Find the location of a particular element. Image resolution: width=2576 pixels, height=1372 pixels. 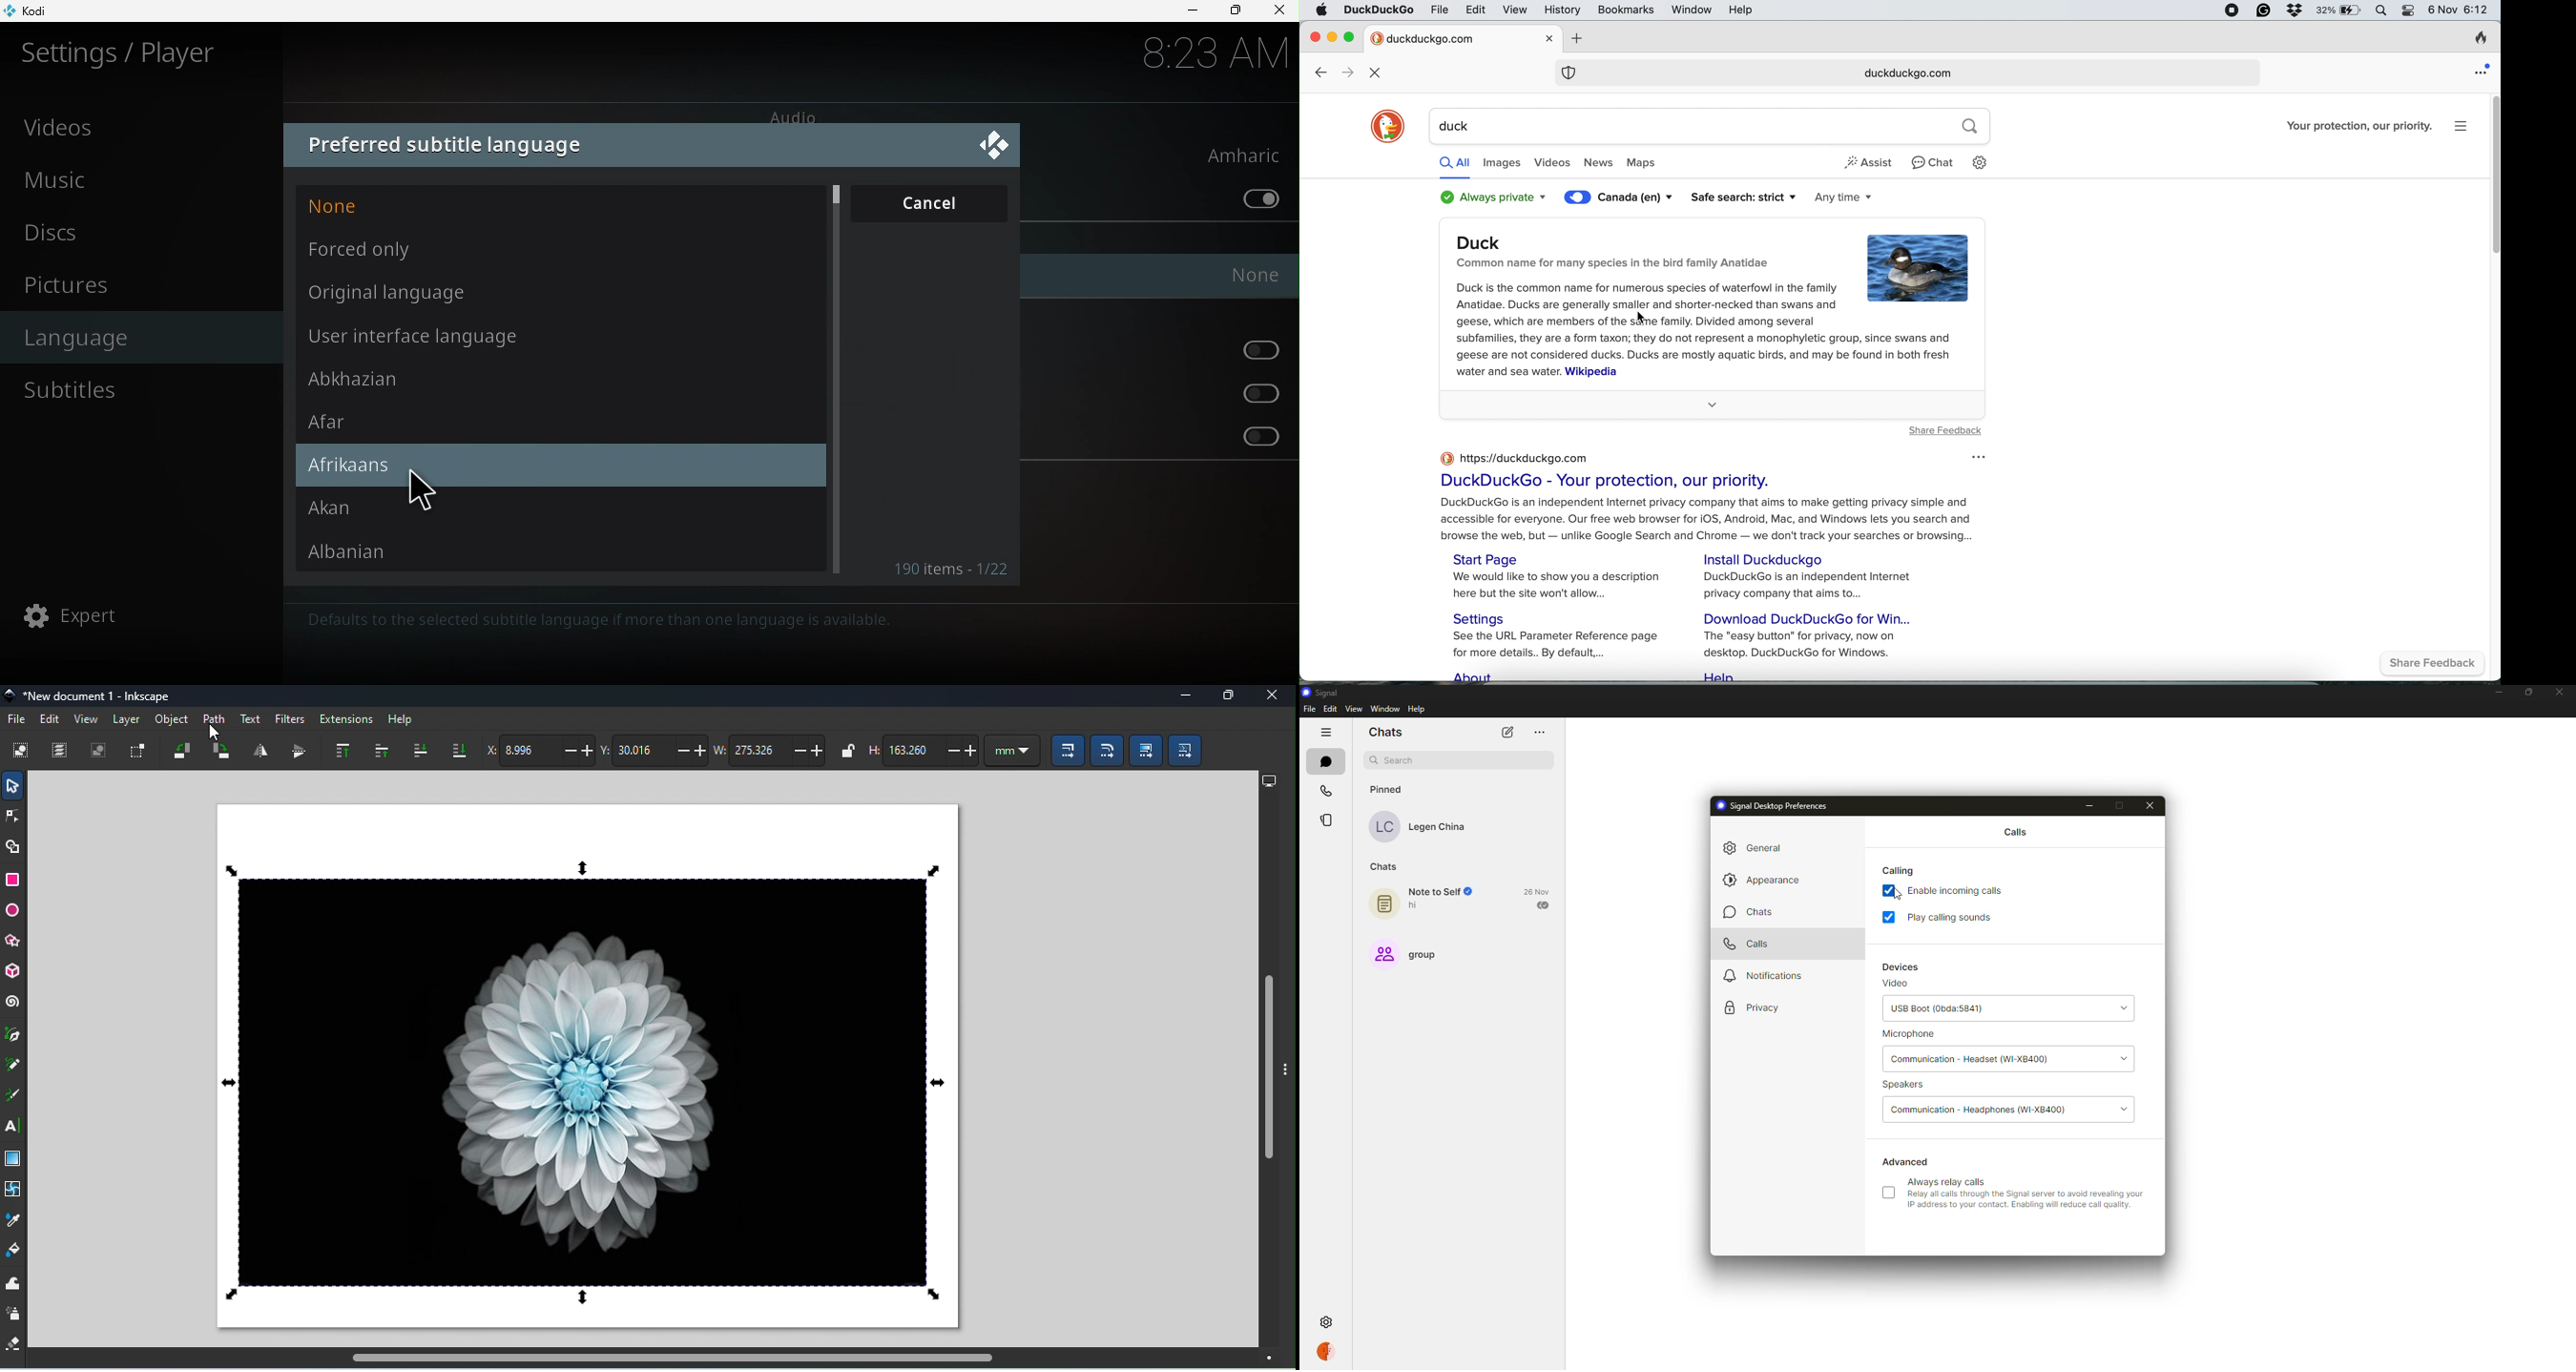

maximize is located at coordinates (2530, 692).